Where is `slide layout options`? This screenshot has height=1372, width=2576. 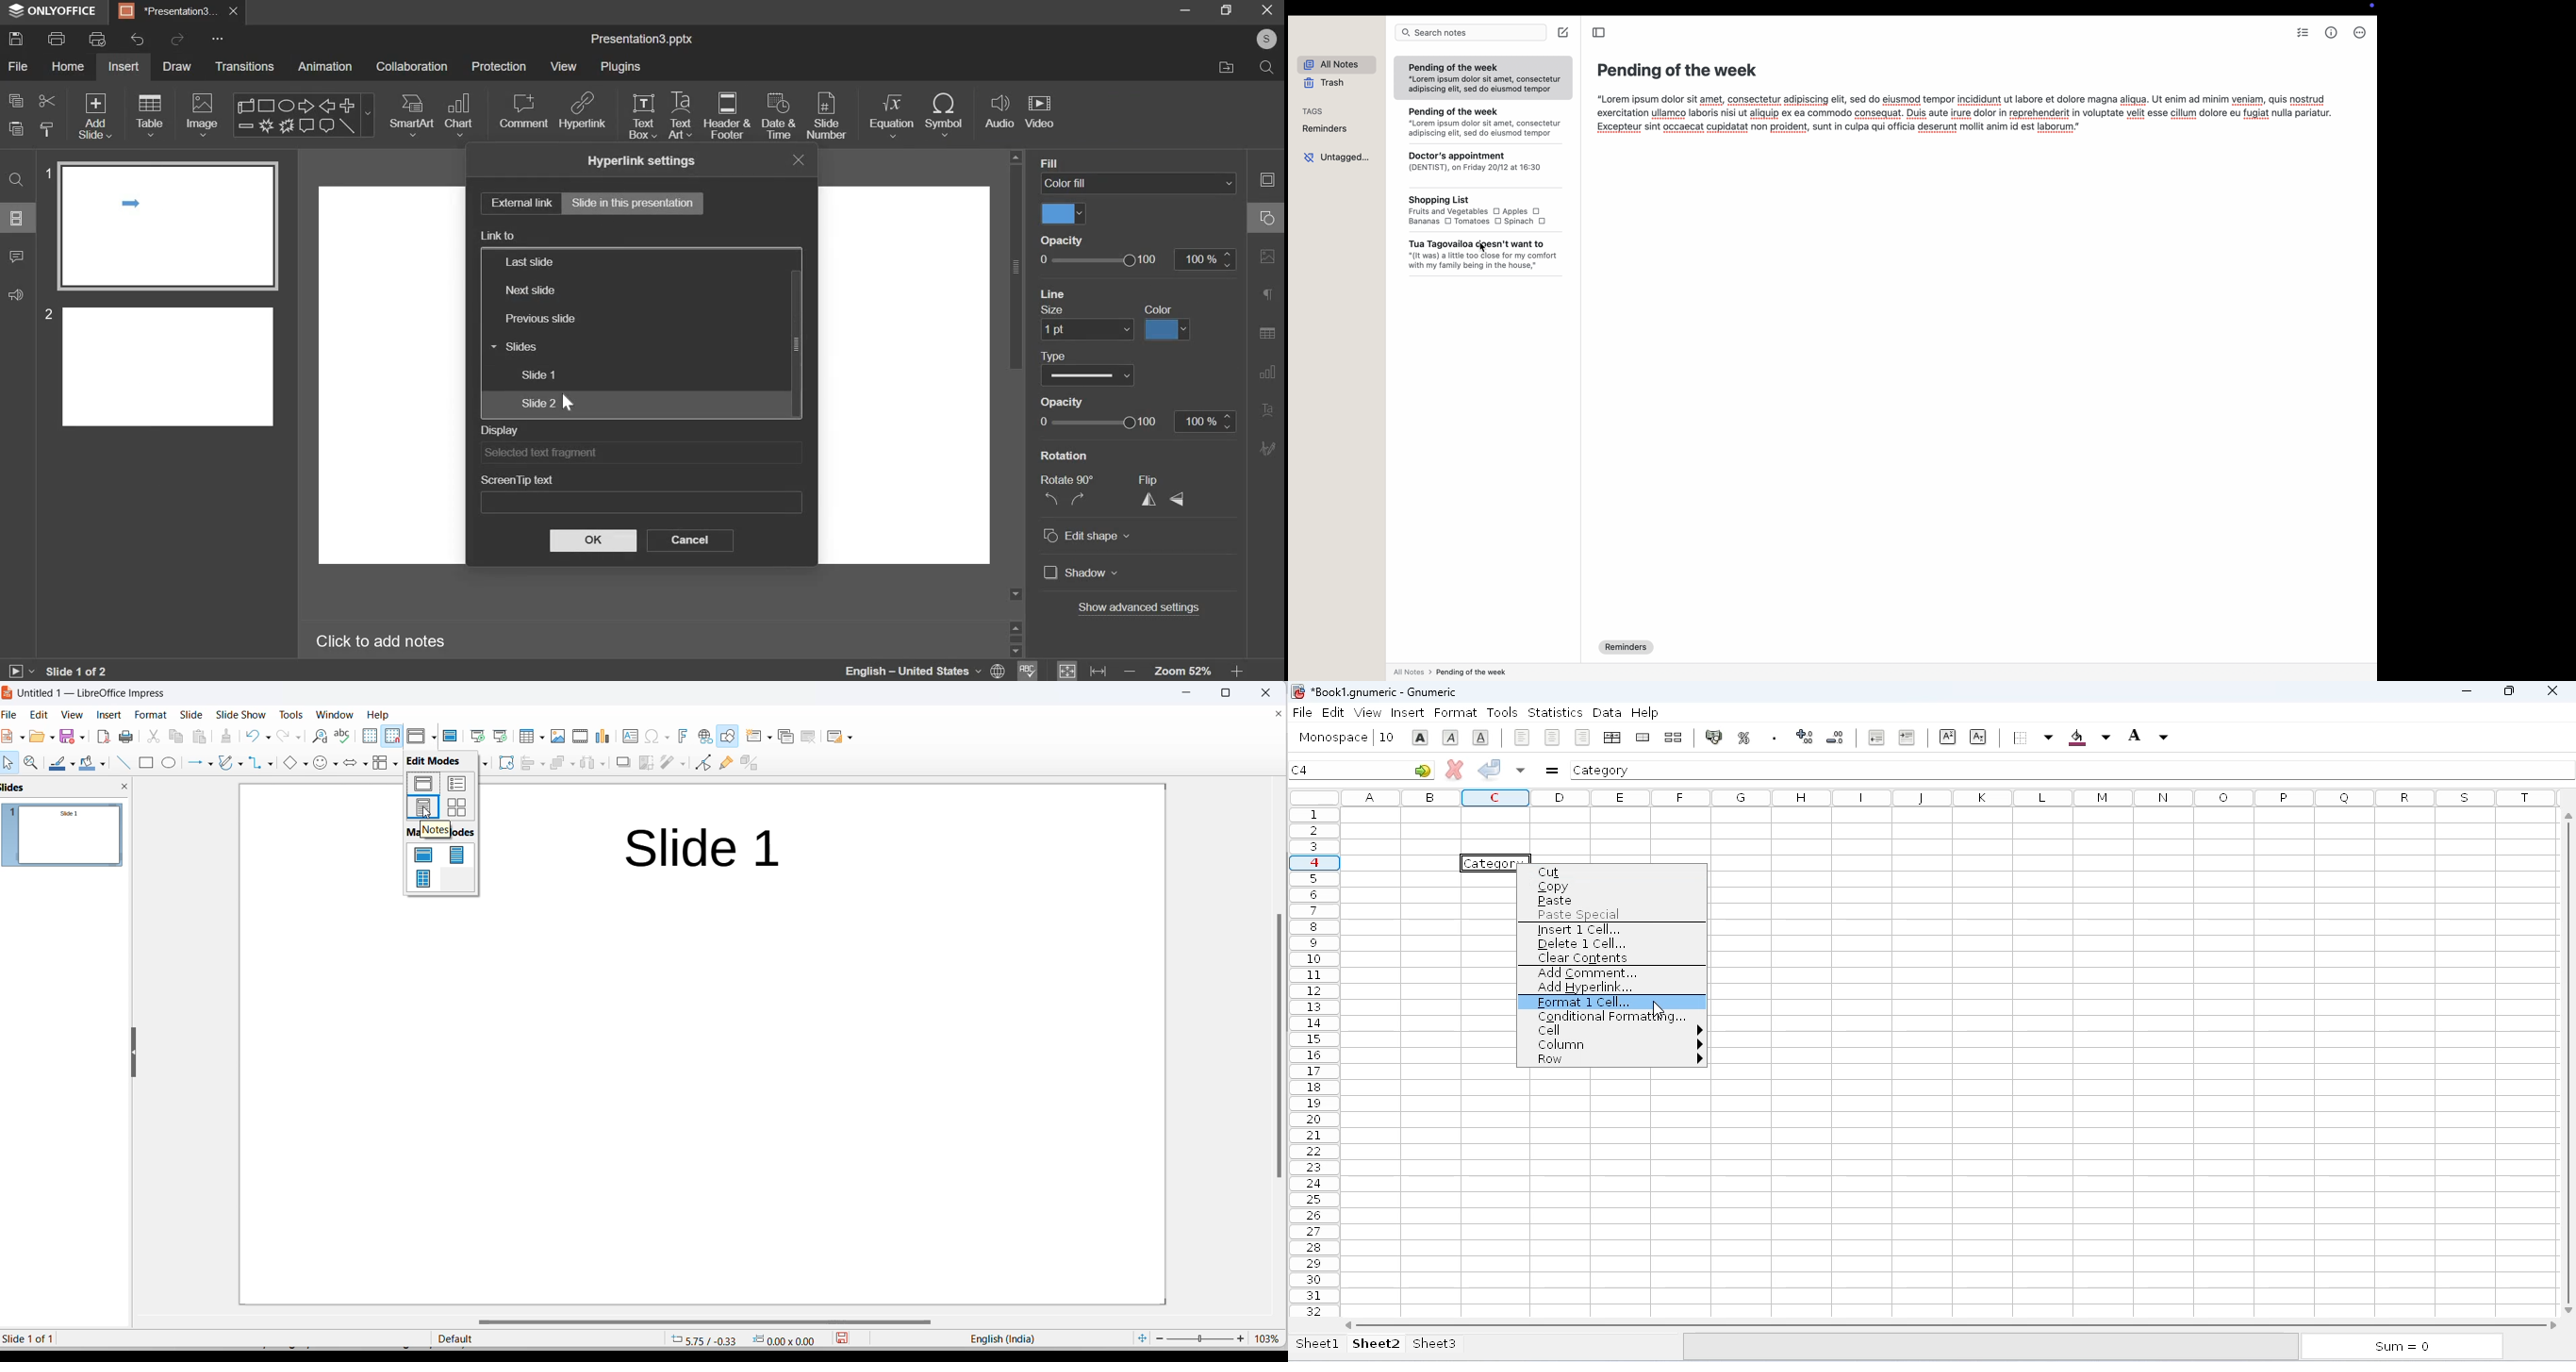 slide layout options is located at coordinates (852, 737).